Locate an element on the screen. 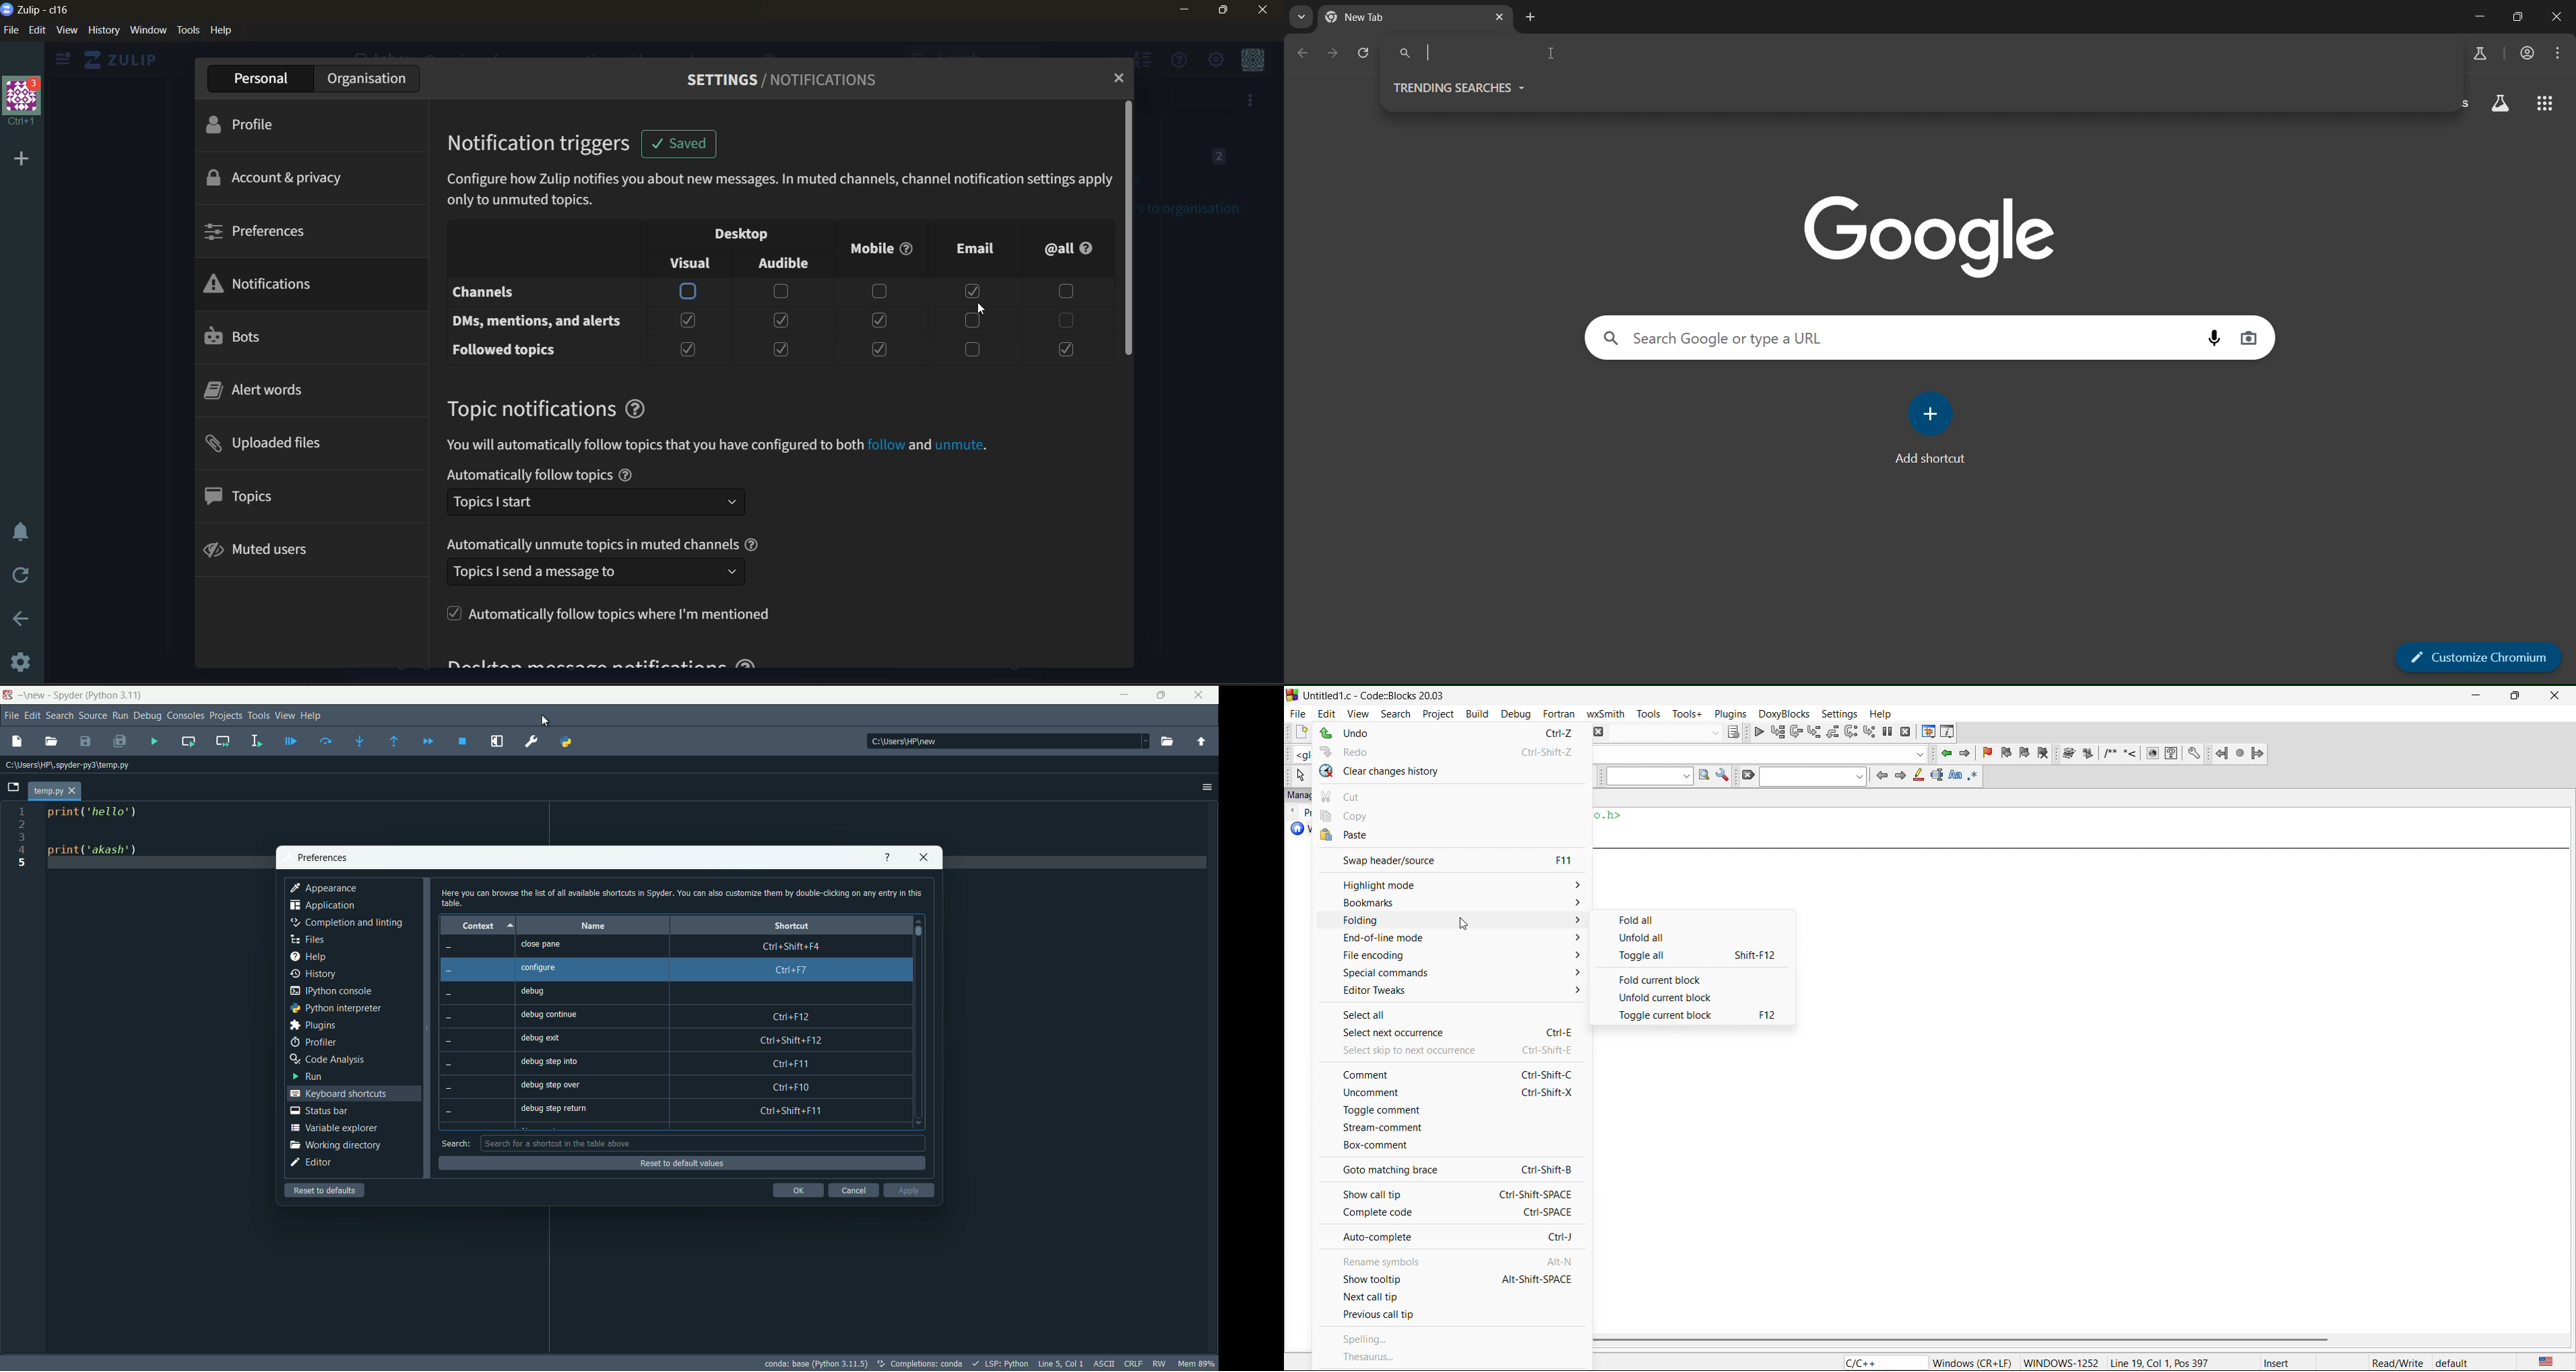 The height and width of the screenshot is (1372, 2576). consoles menu is located at coordinates (186, 716).